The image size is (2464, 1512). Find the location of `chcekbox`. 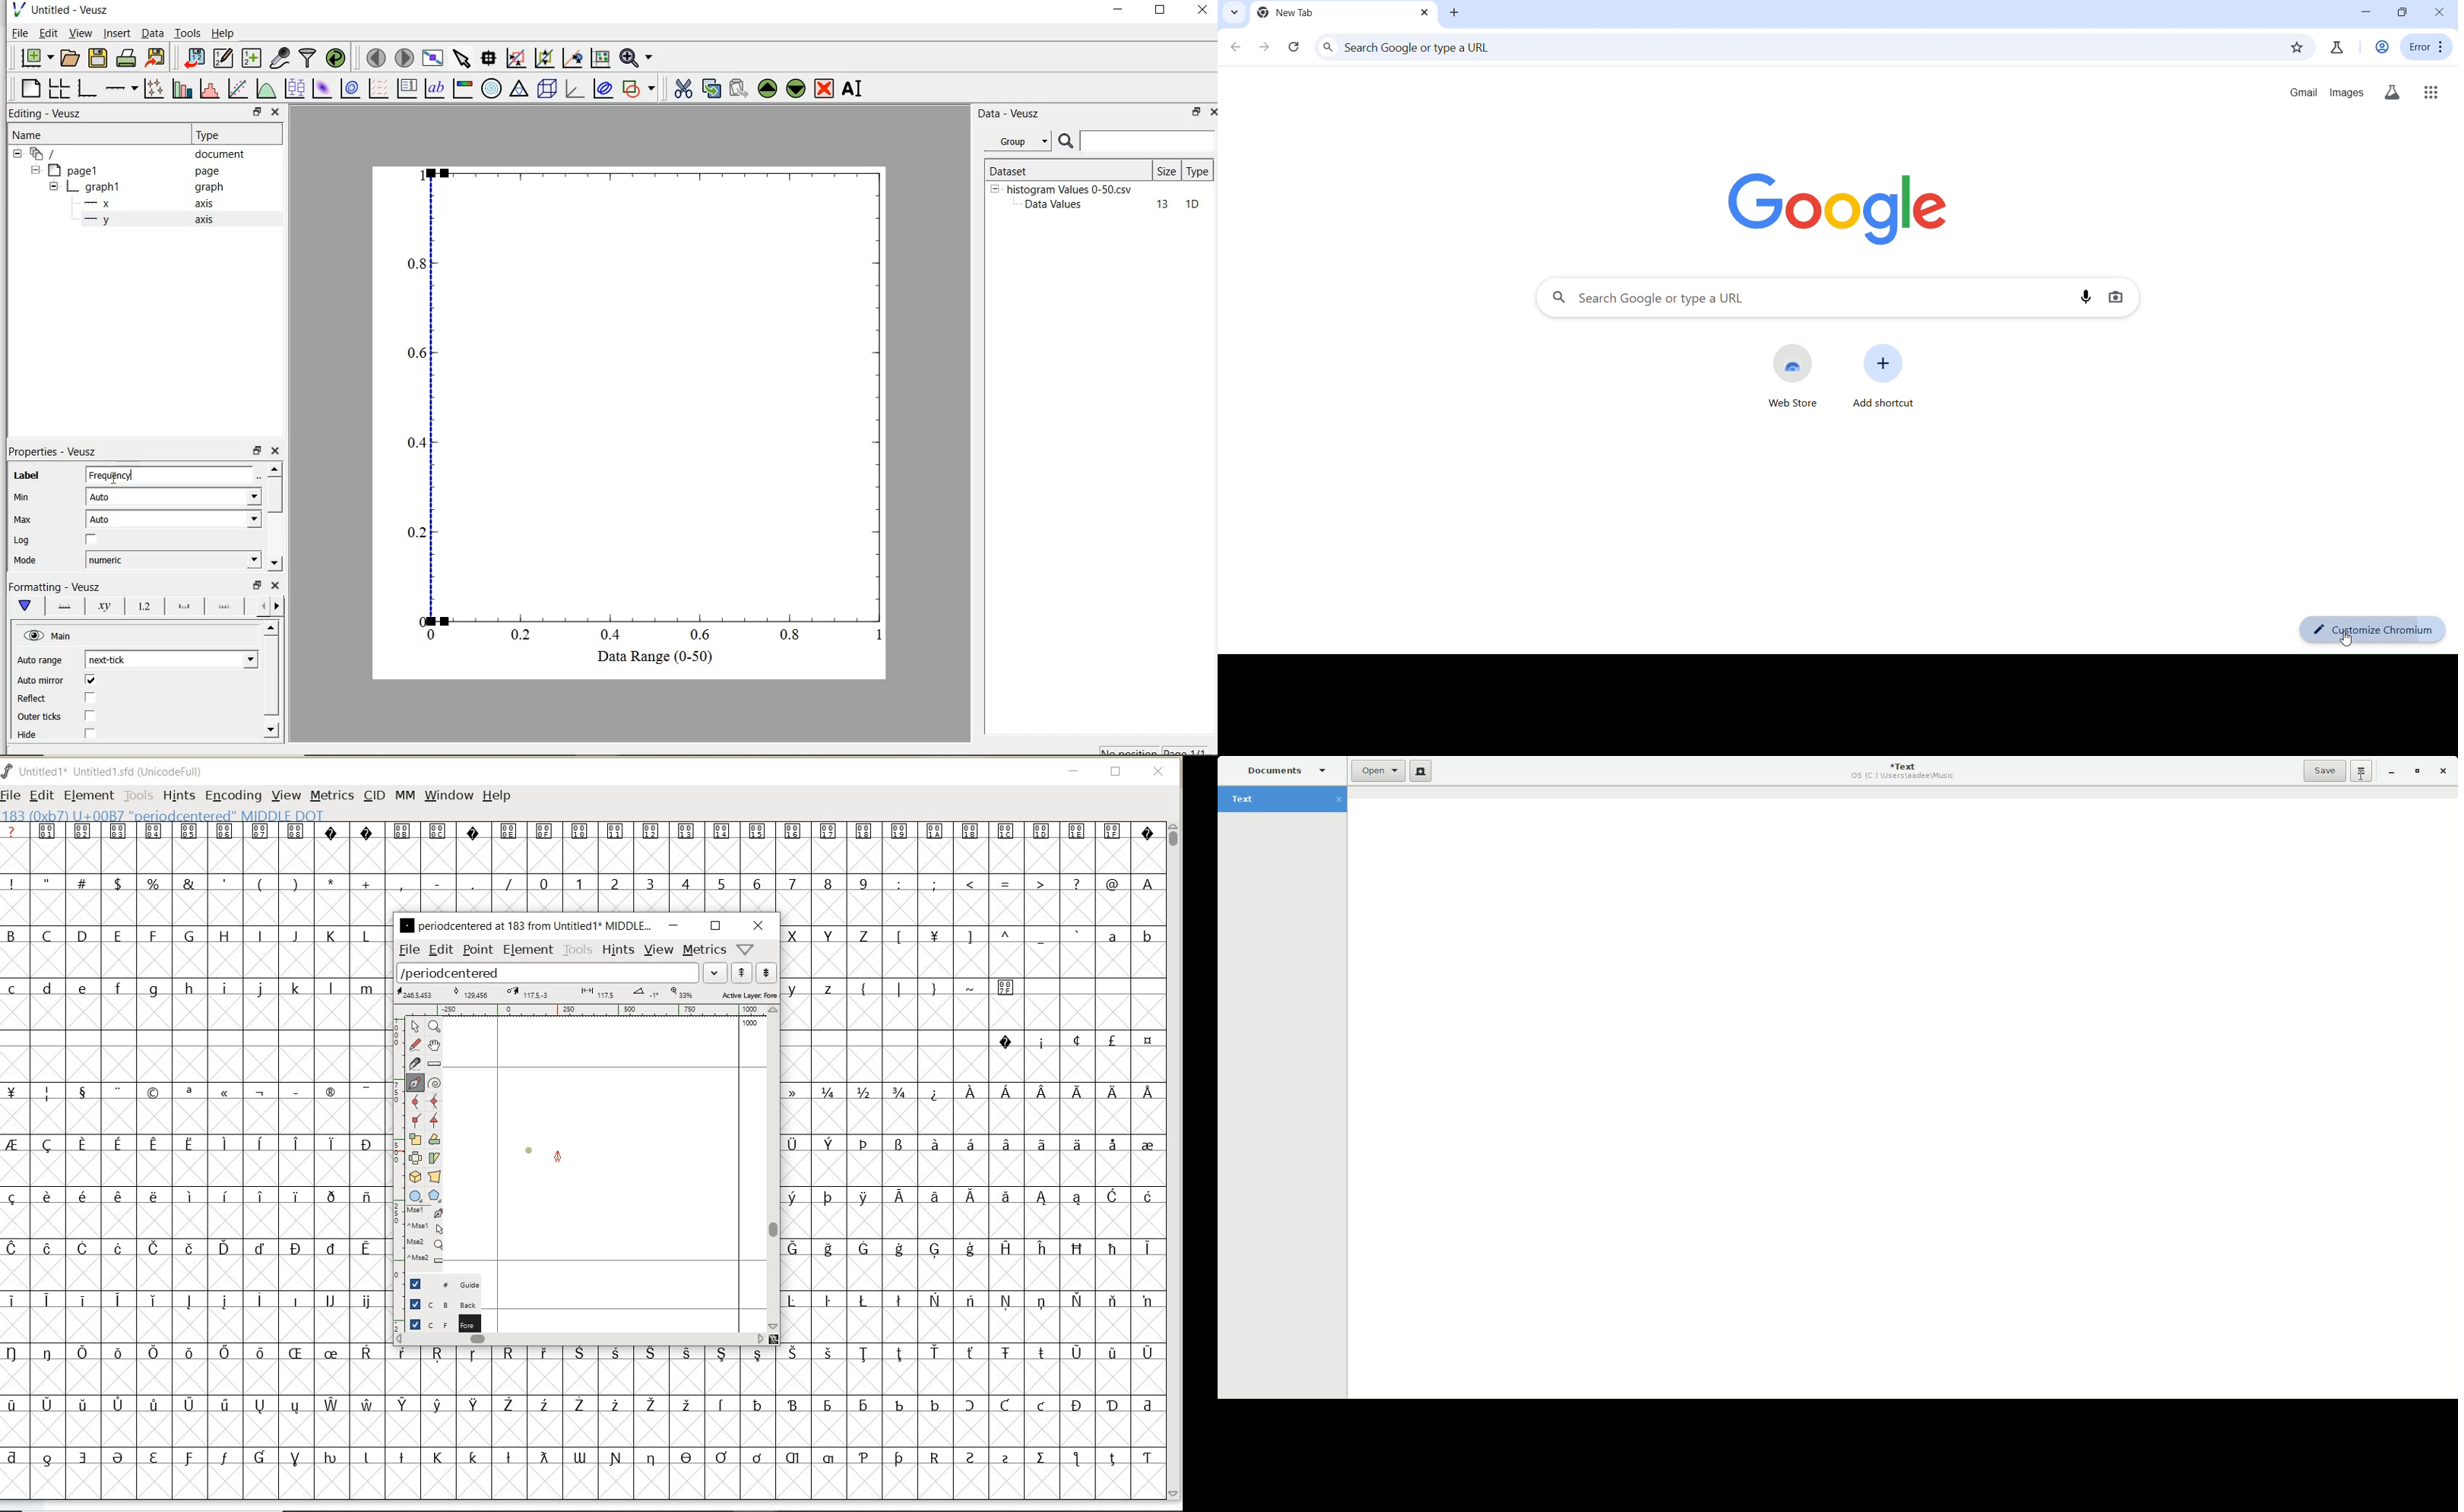

chcekbox is located at coordinates (93, 541).